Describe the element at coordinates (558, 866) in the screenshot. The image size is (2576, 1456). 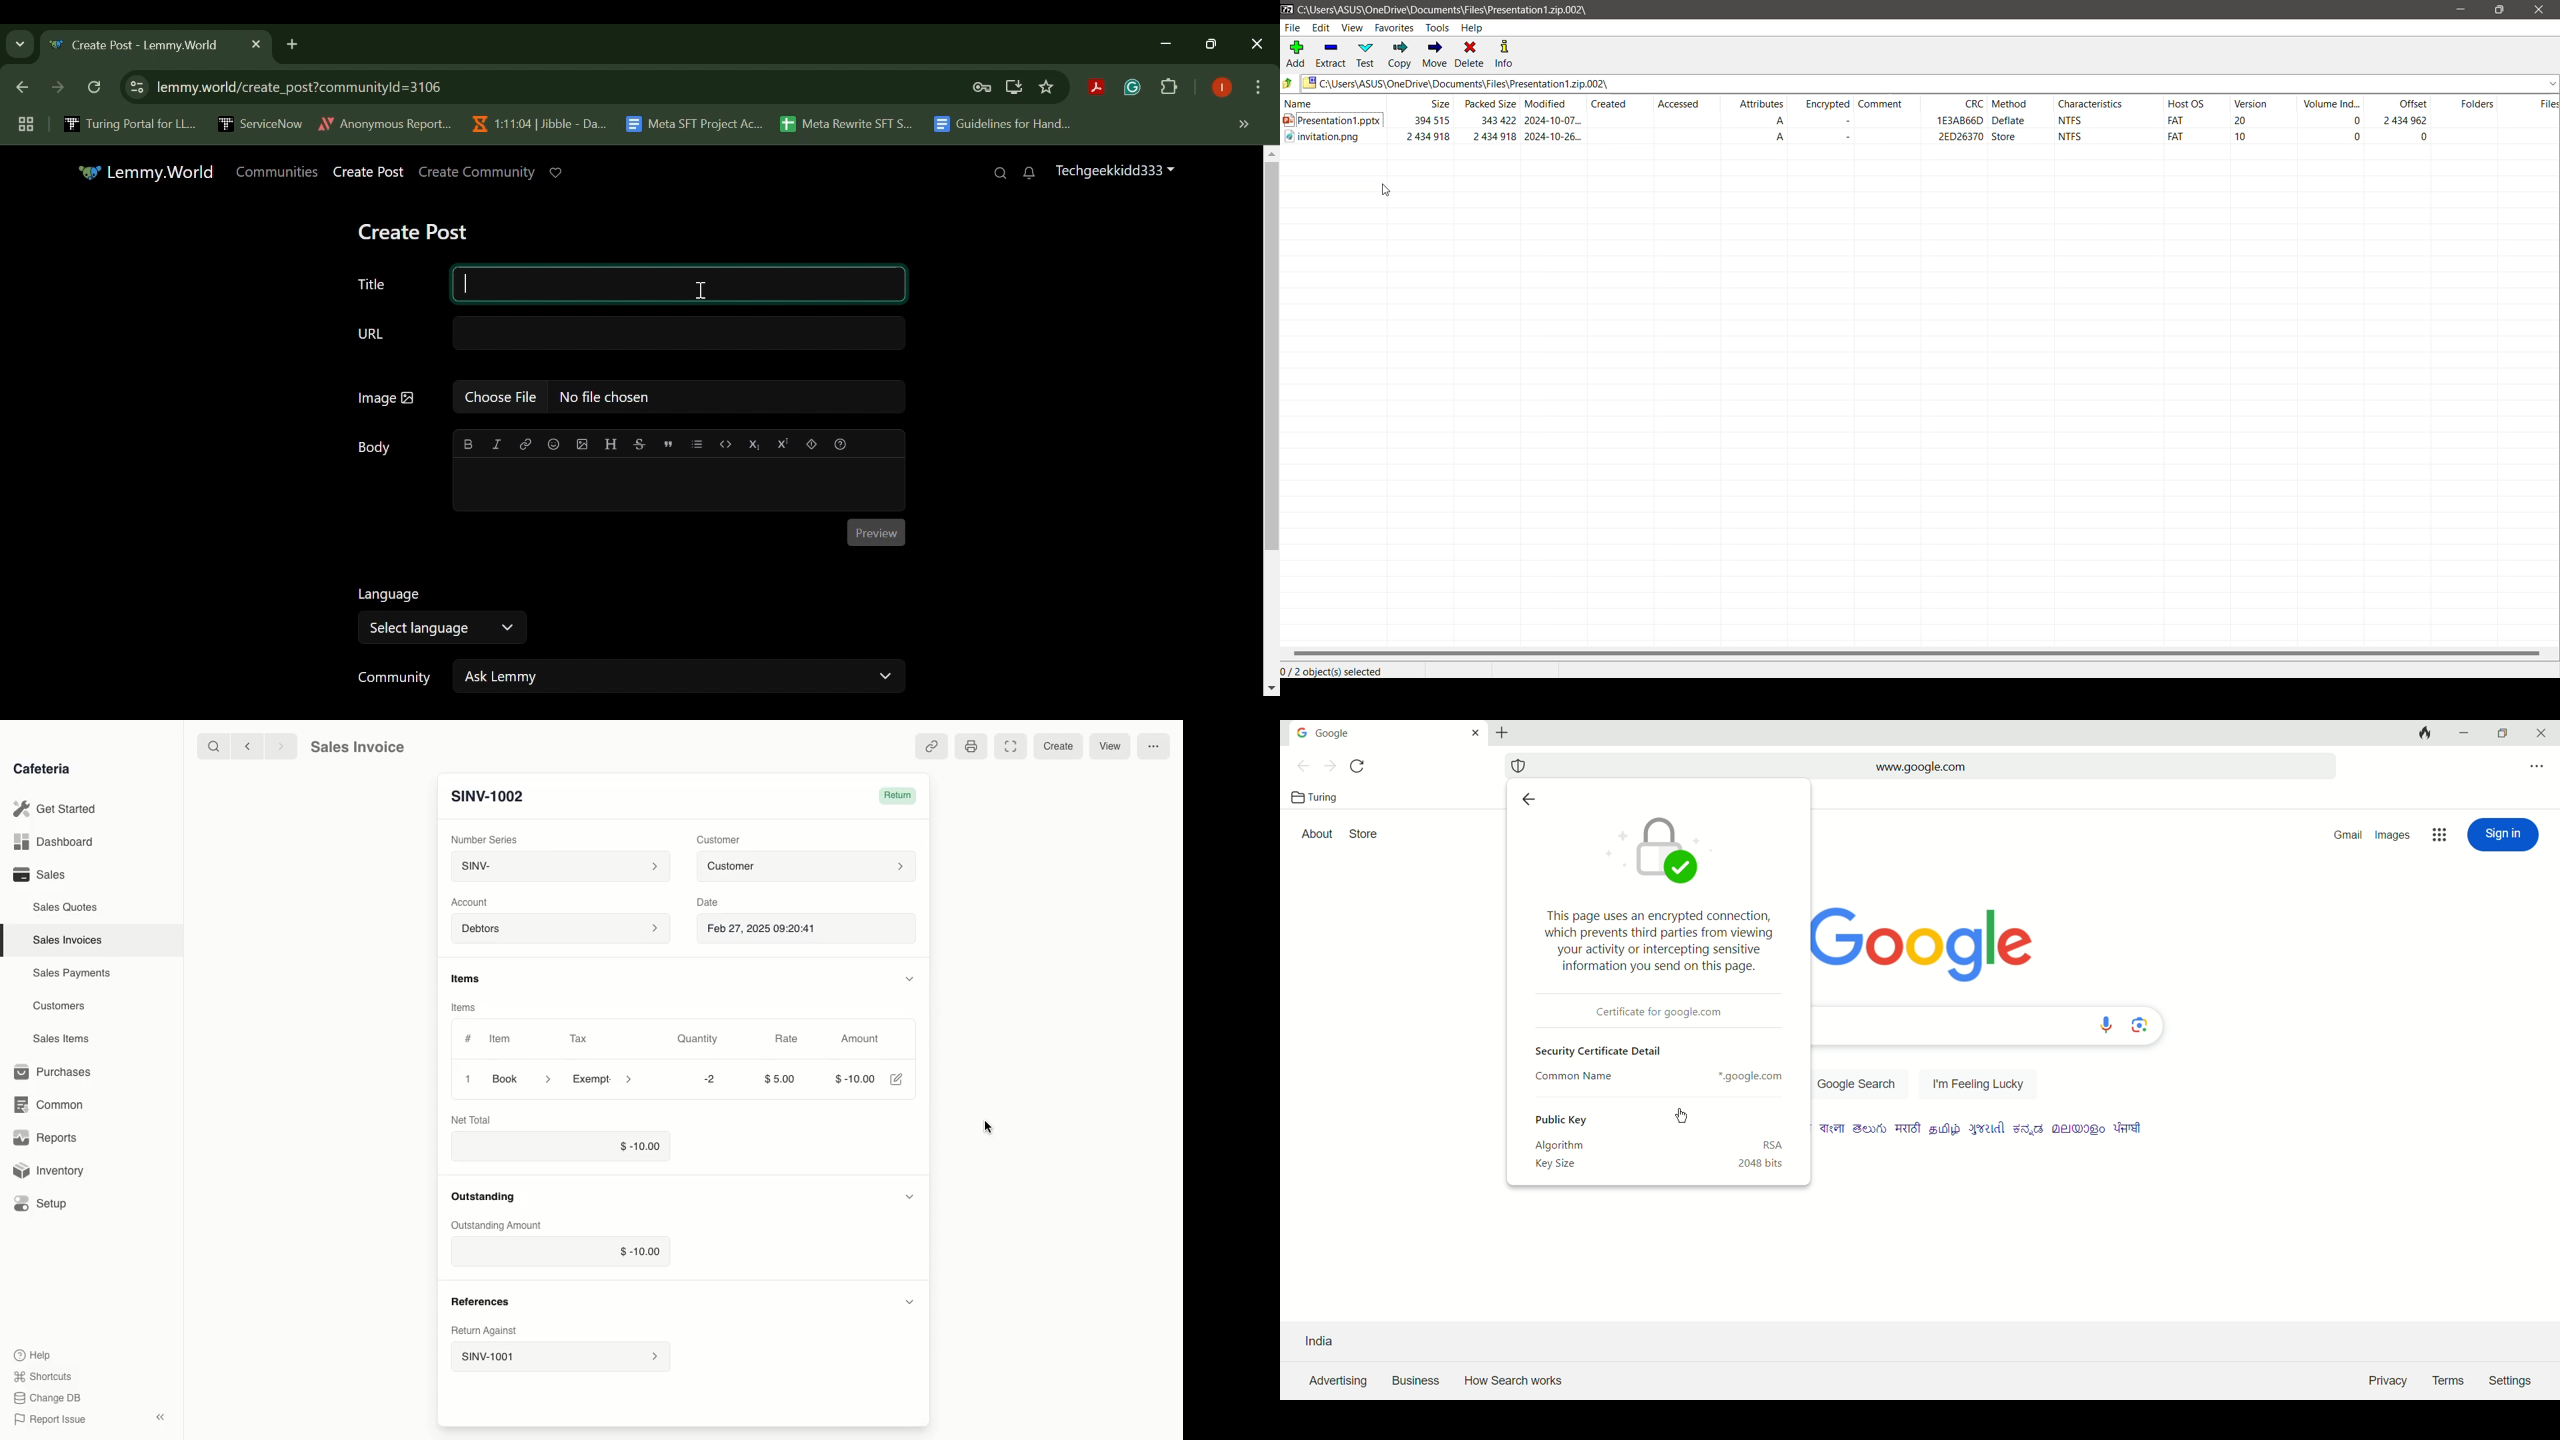
I see `SINV-` at that location.